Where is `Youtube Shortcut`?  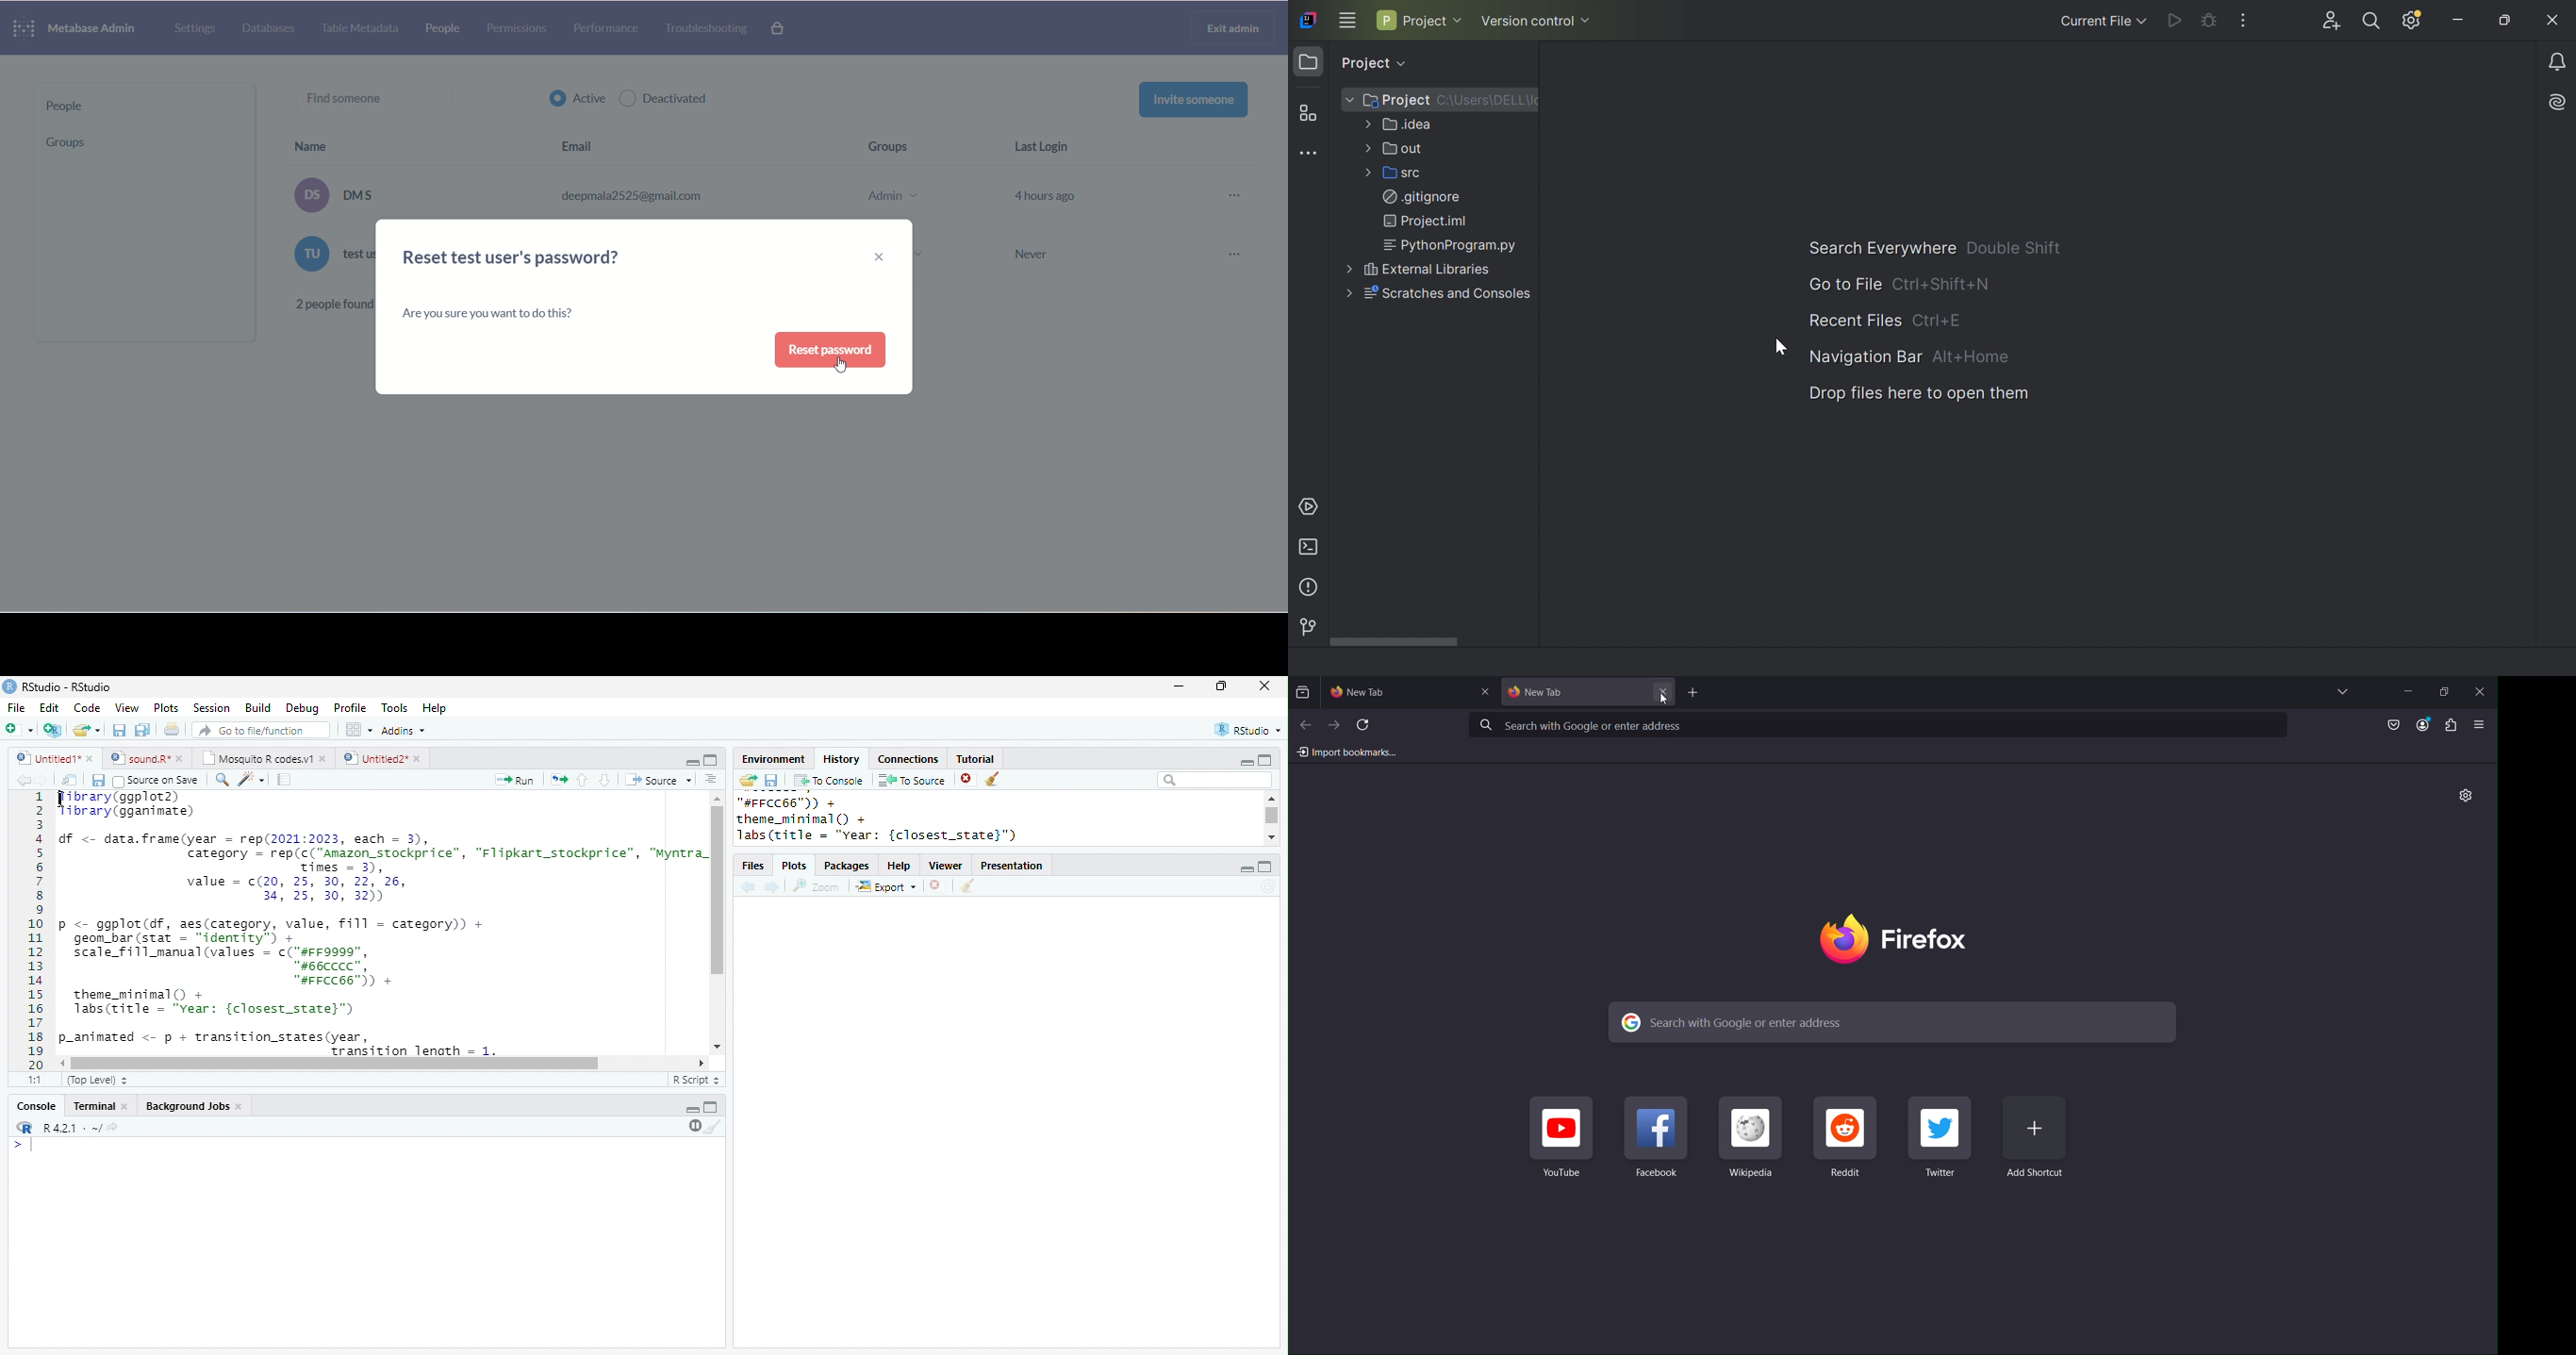 Youtube Shortcut is located at coordinates (1562, 1140).